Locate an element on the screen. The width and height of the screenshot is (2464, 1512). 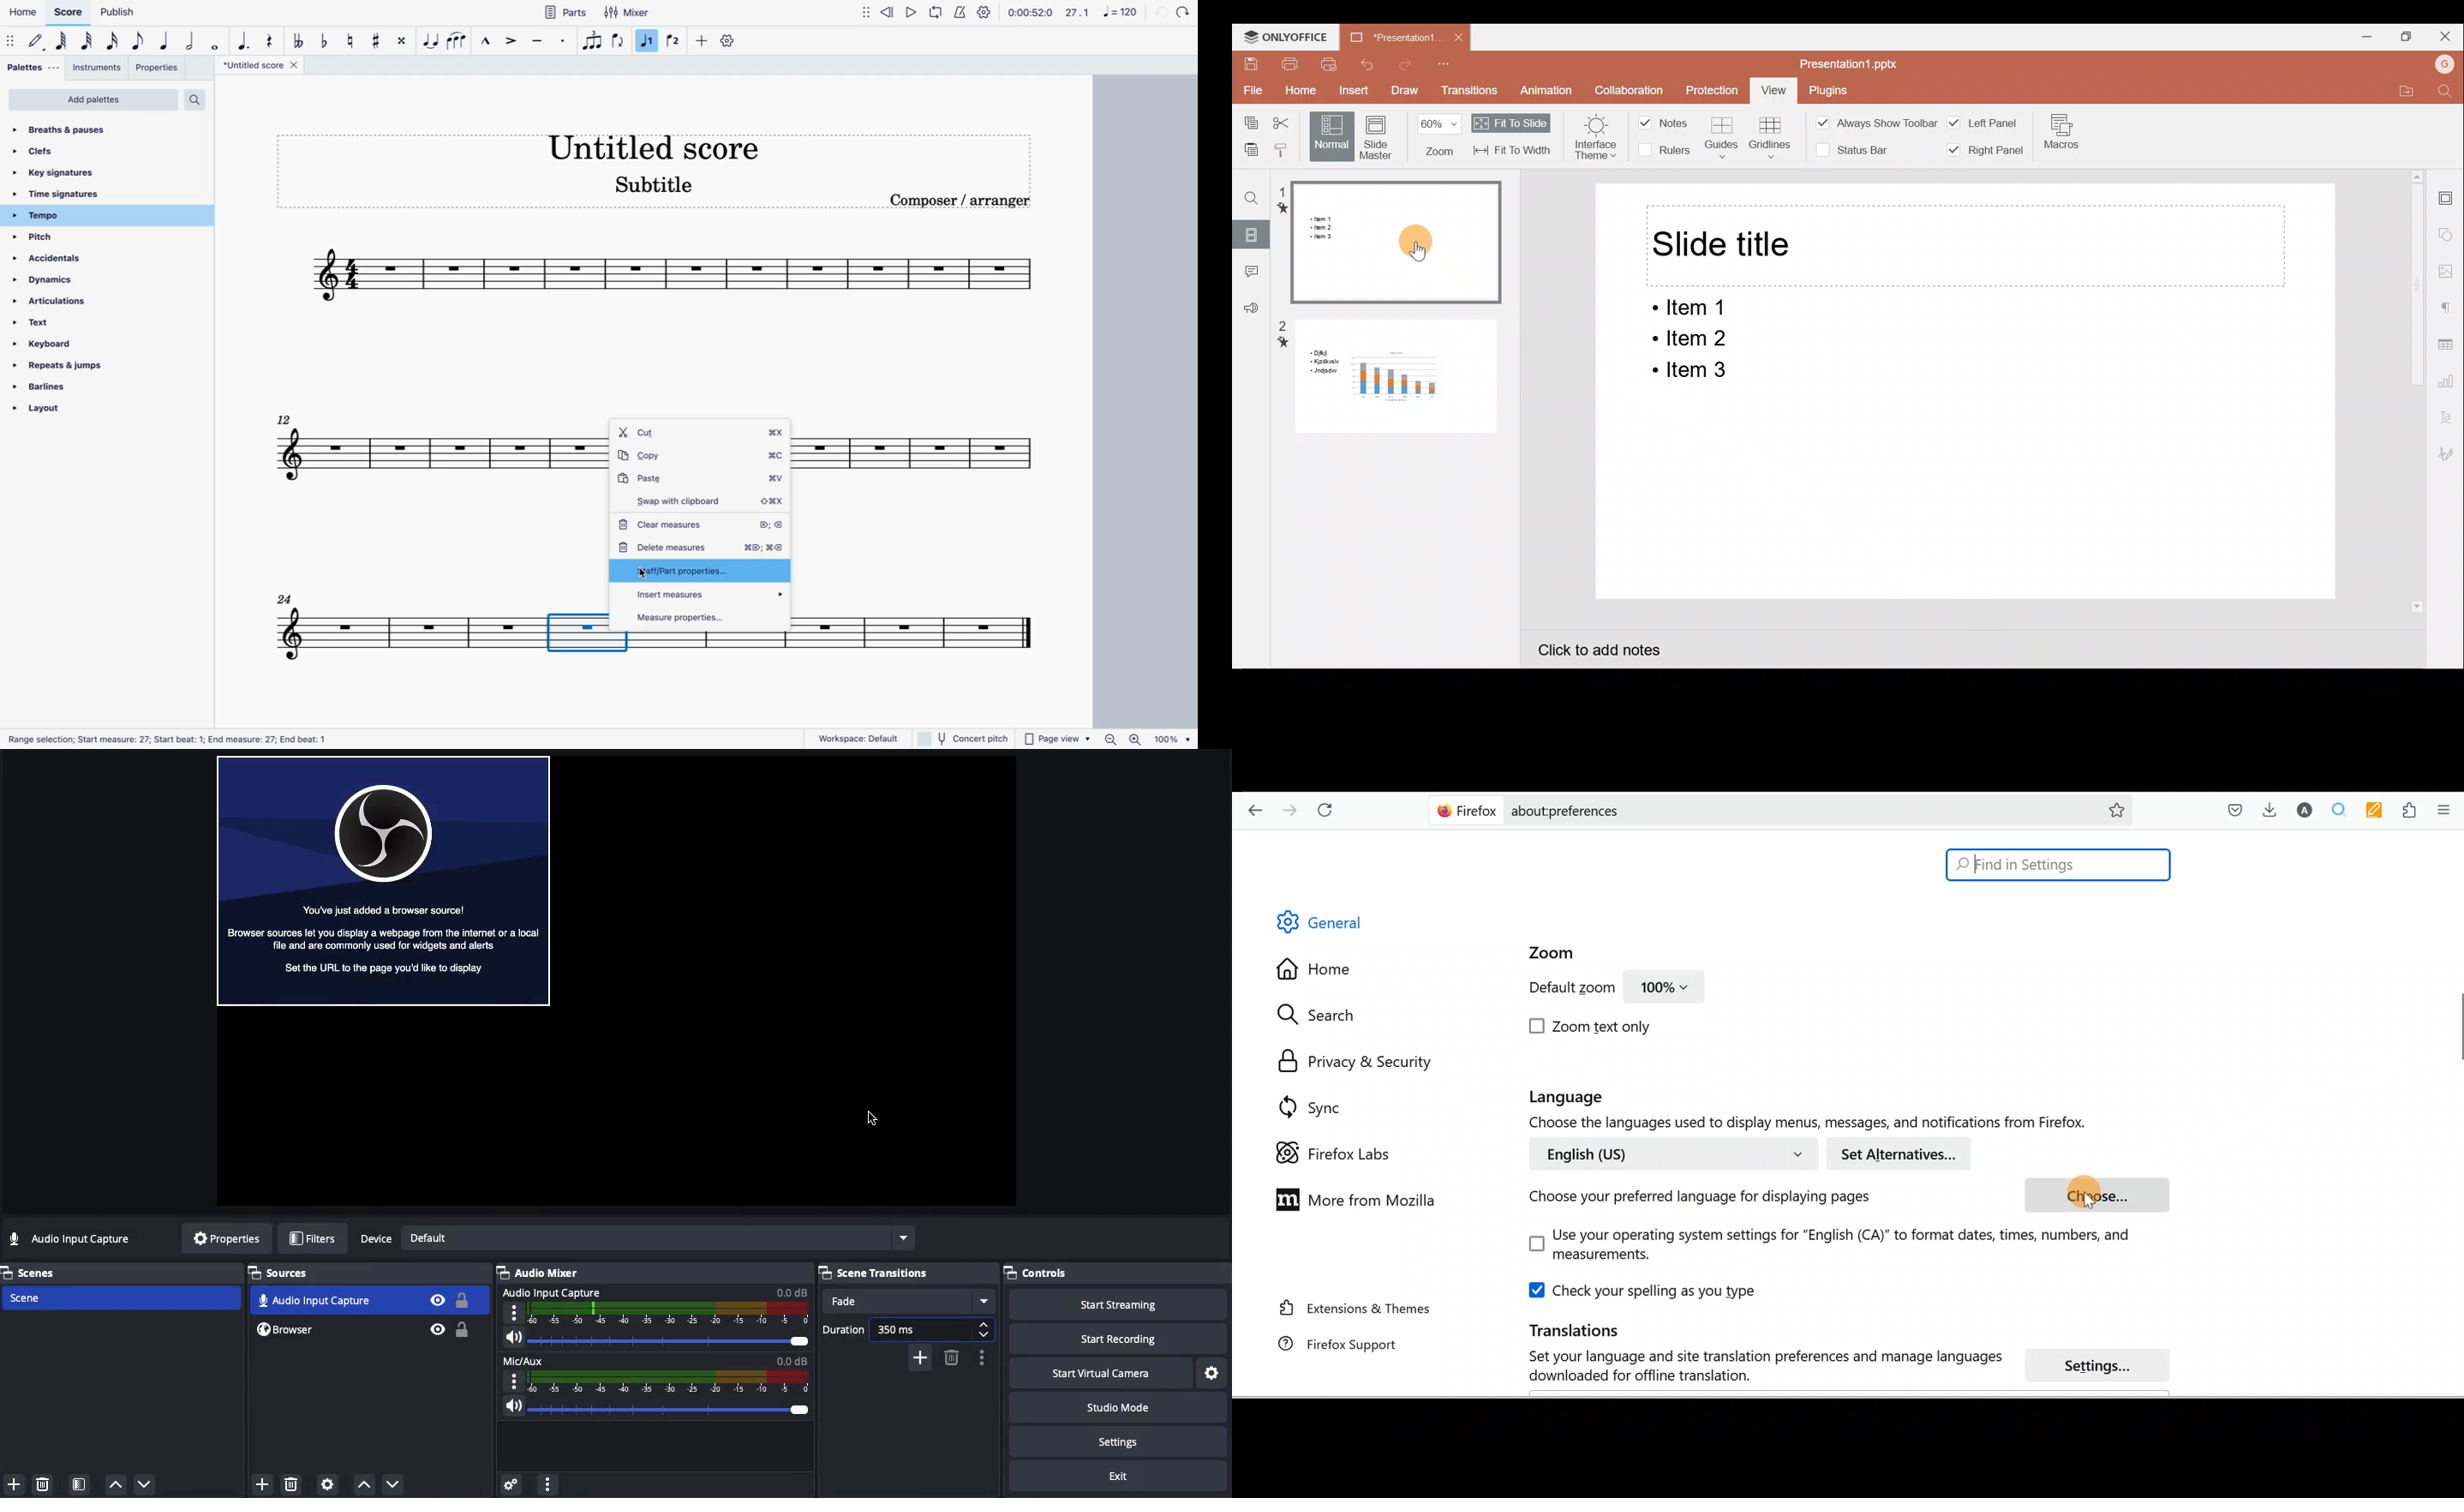
Feedback & support is located at coordinates (1251, 309).